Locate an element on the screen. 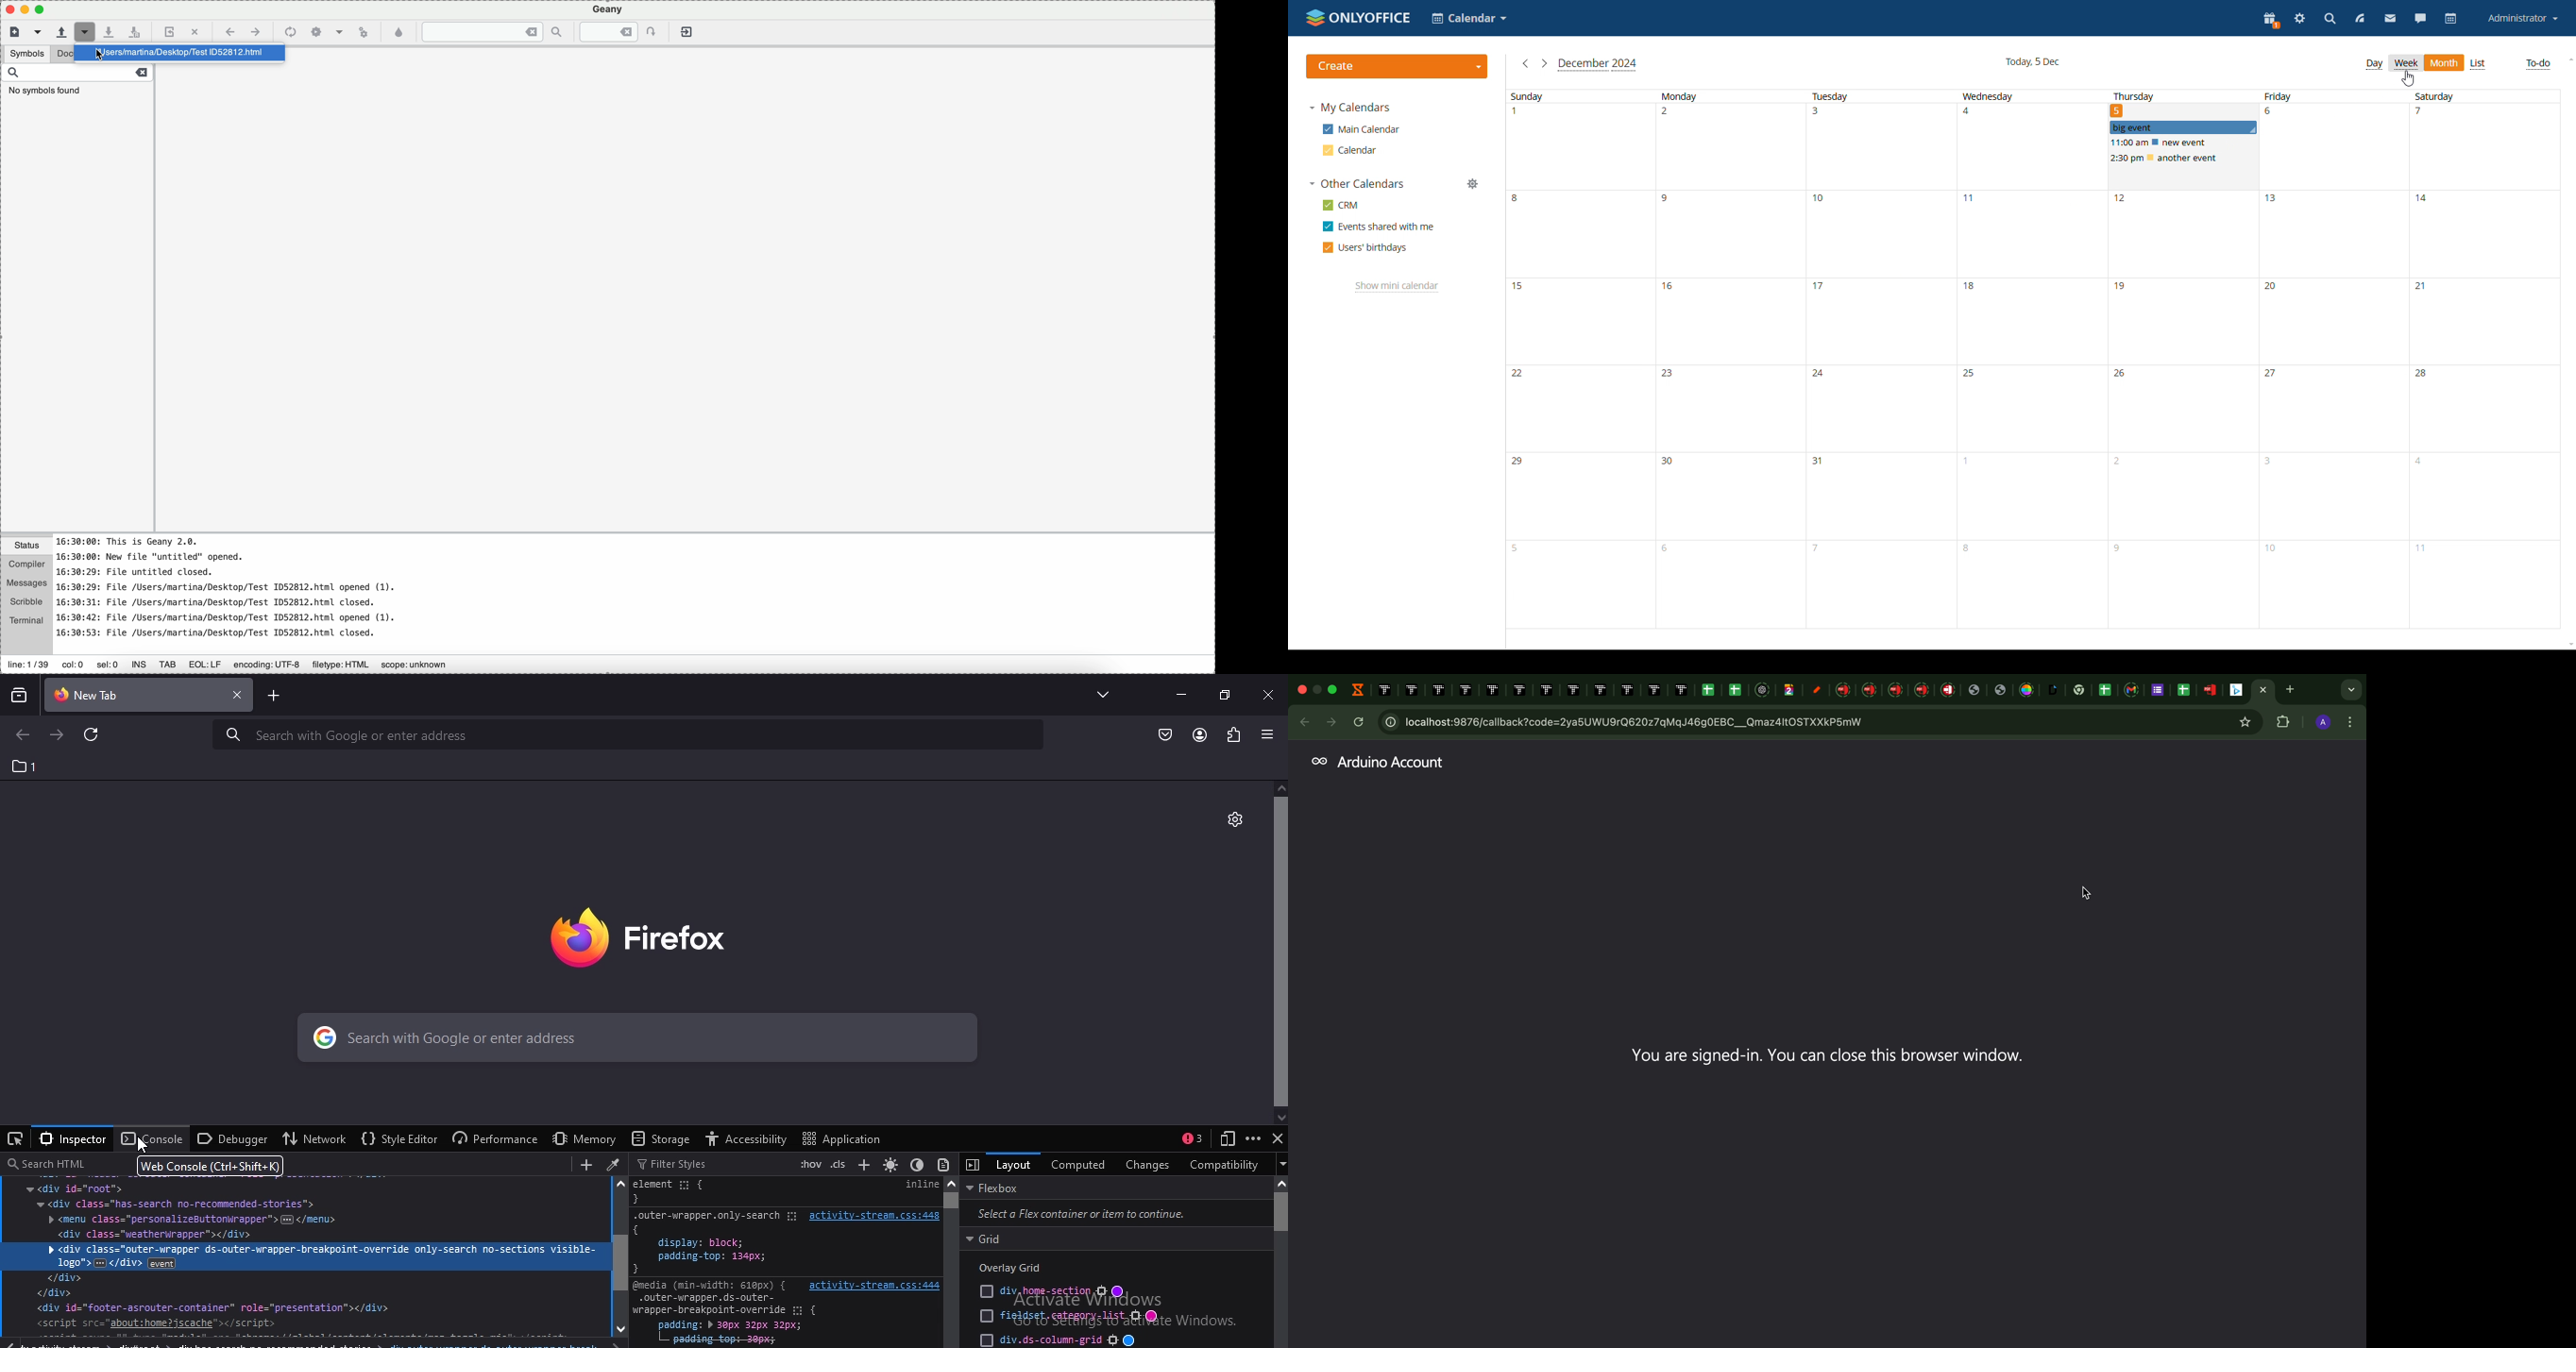 The width and height of the screenshot is (2576, 1372). account is located at coordinates (1200, 734).